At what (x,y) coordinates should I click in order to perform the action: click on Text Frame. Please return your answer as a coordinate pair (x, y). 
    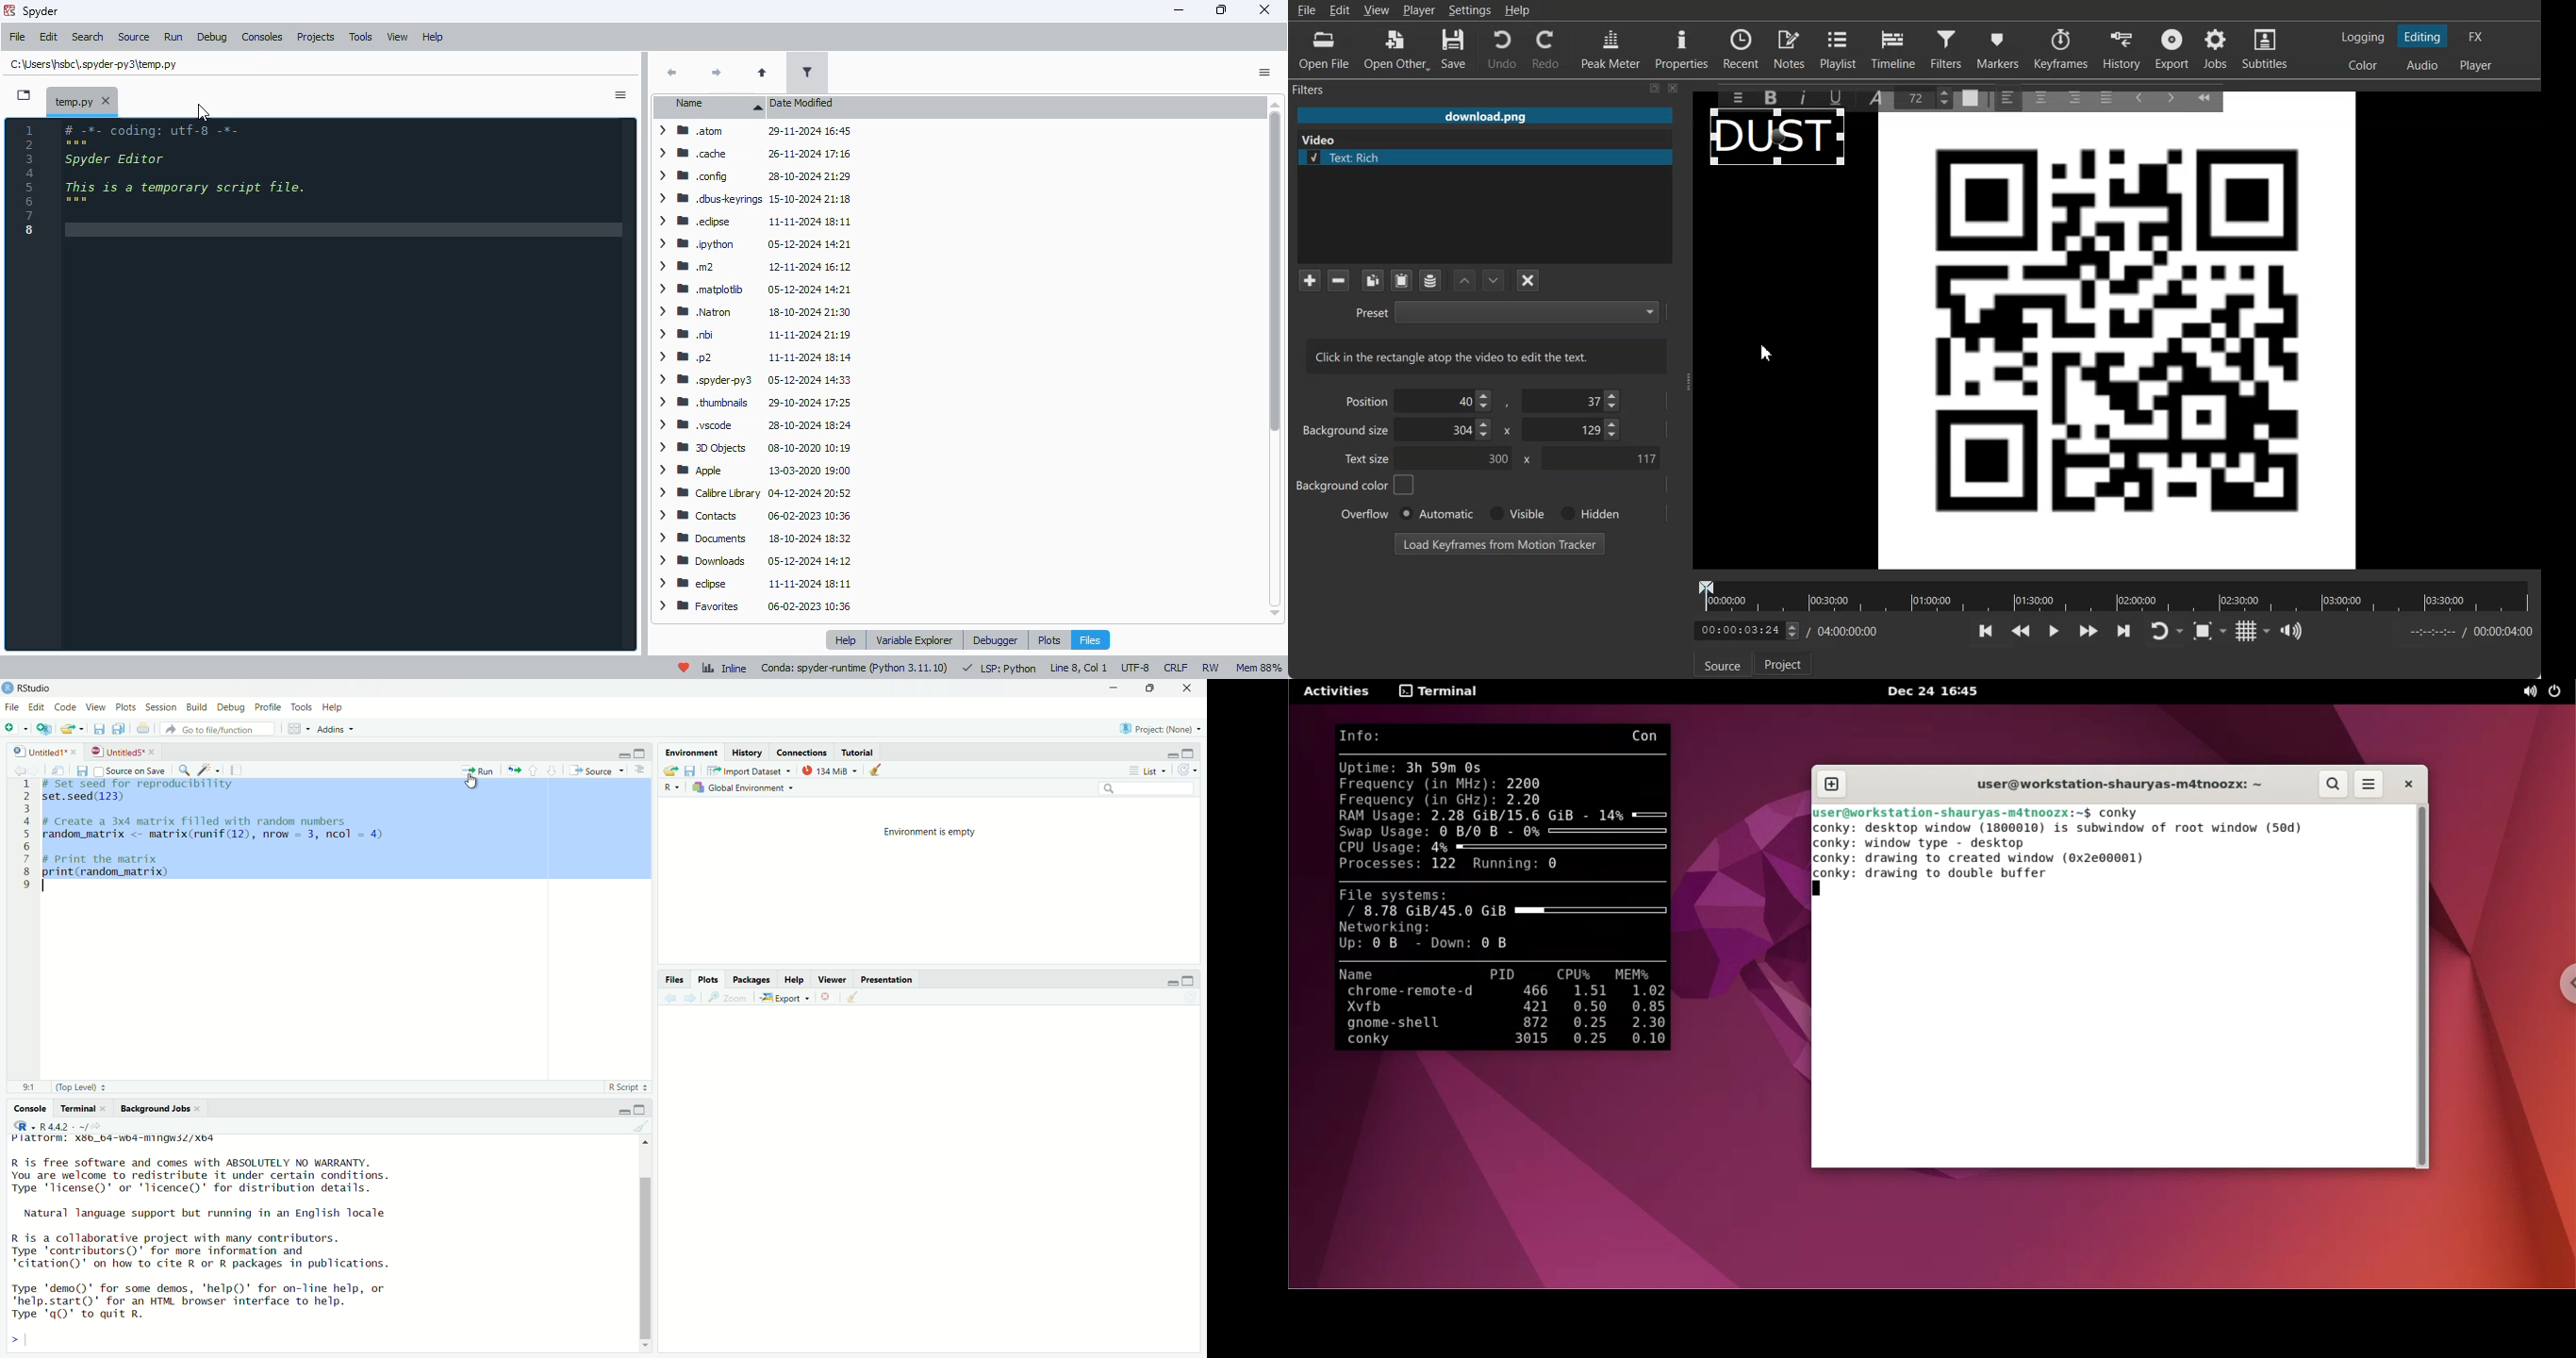
    Looking at the image, I should click on (1779, 141).